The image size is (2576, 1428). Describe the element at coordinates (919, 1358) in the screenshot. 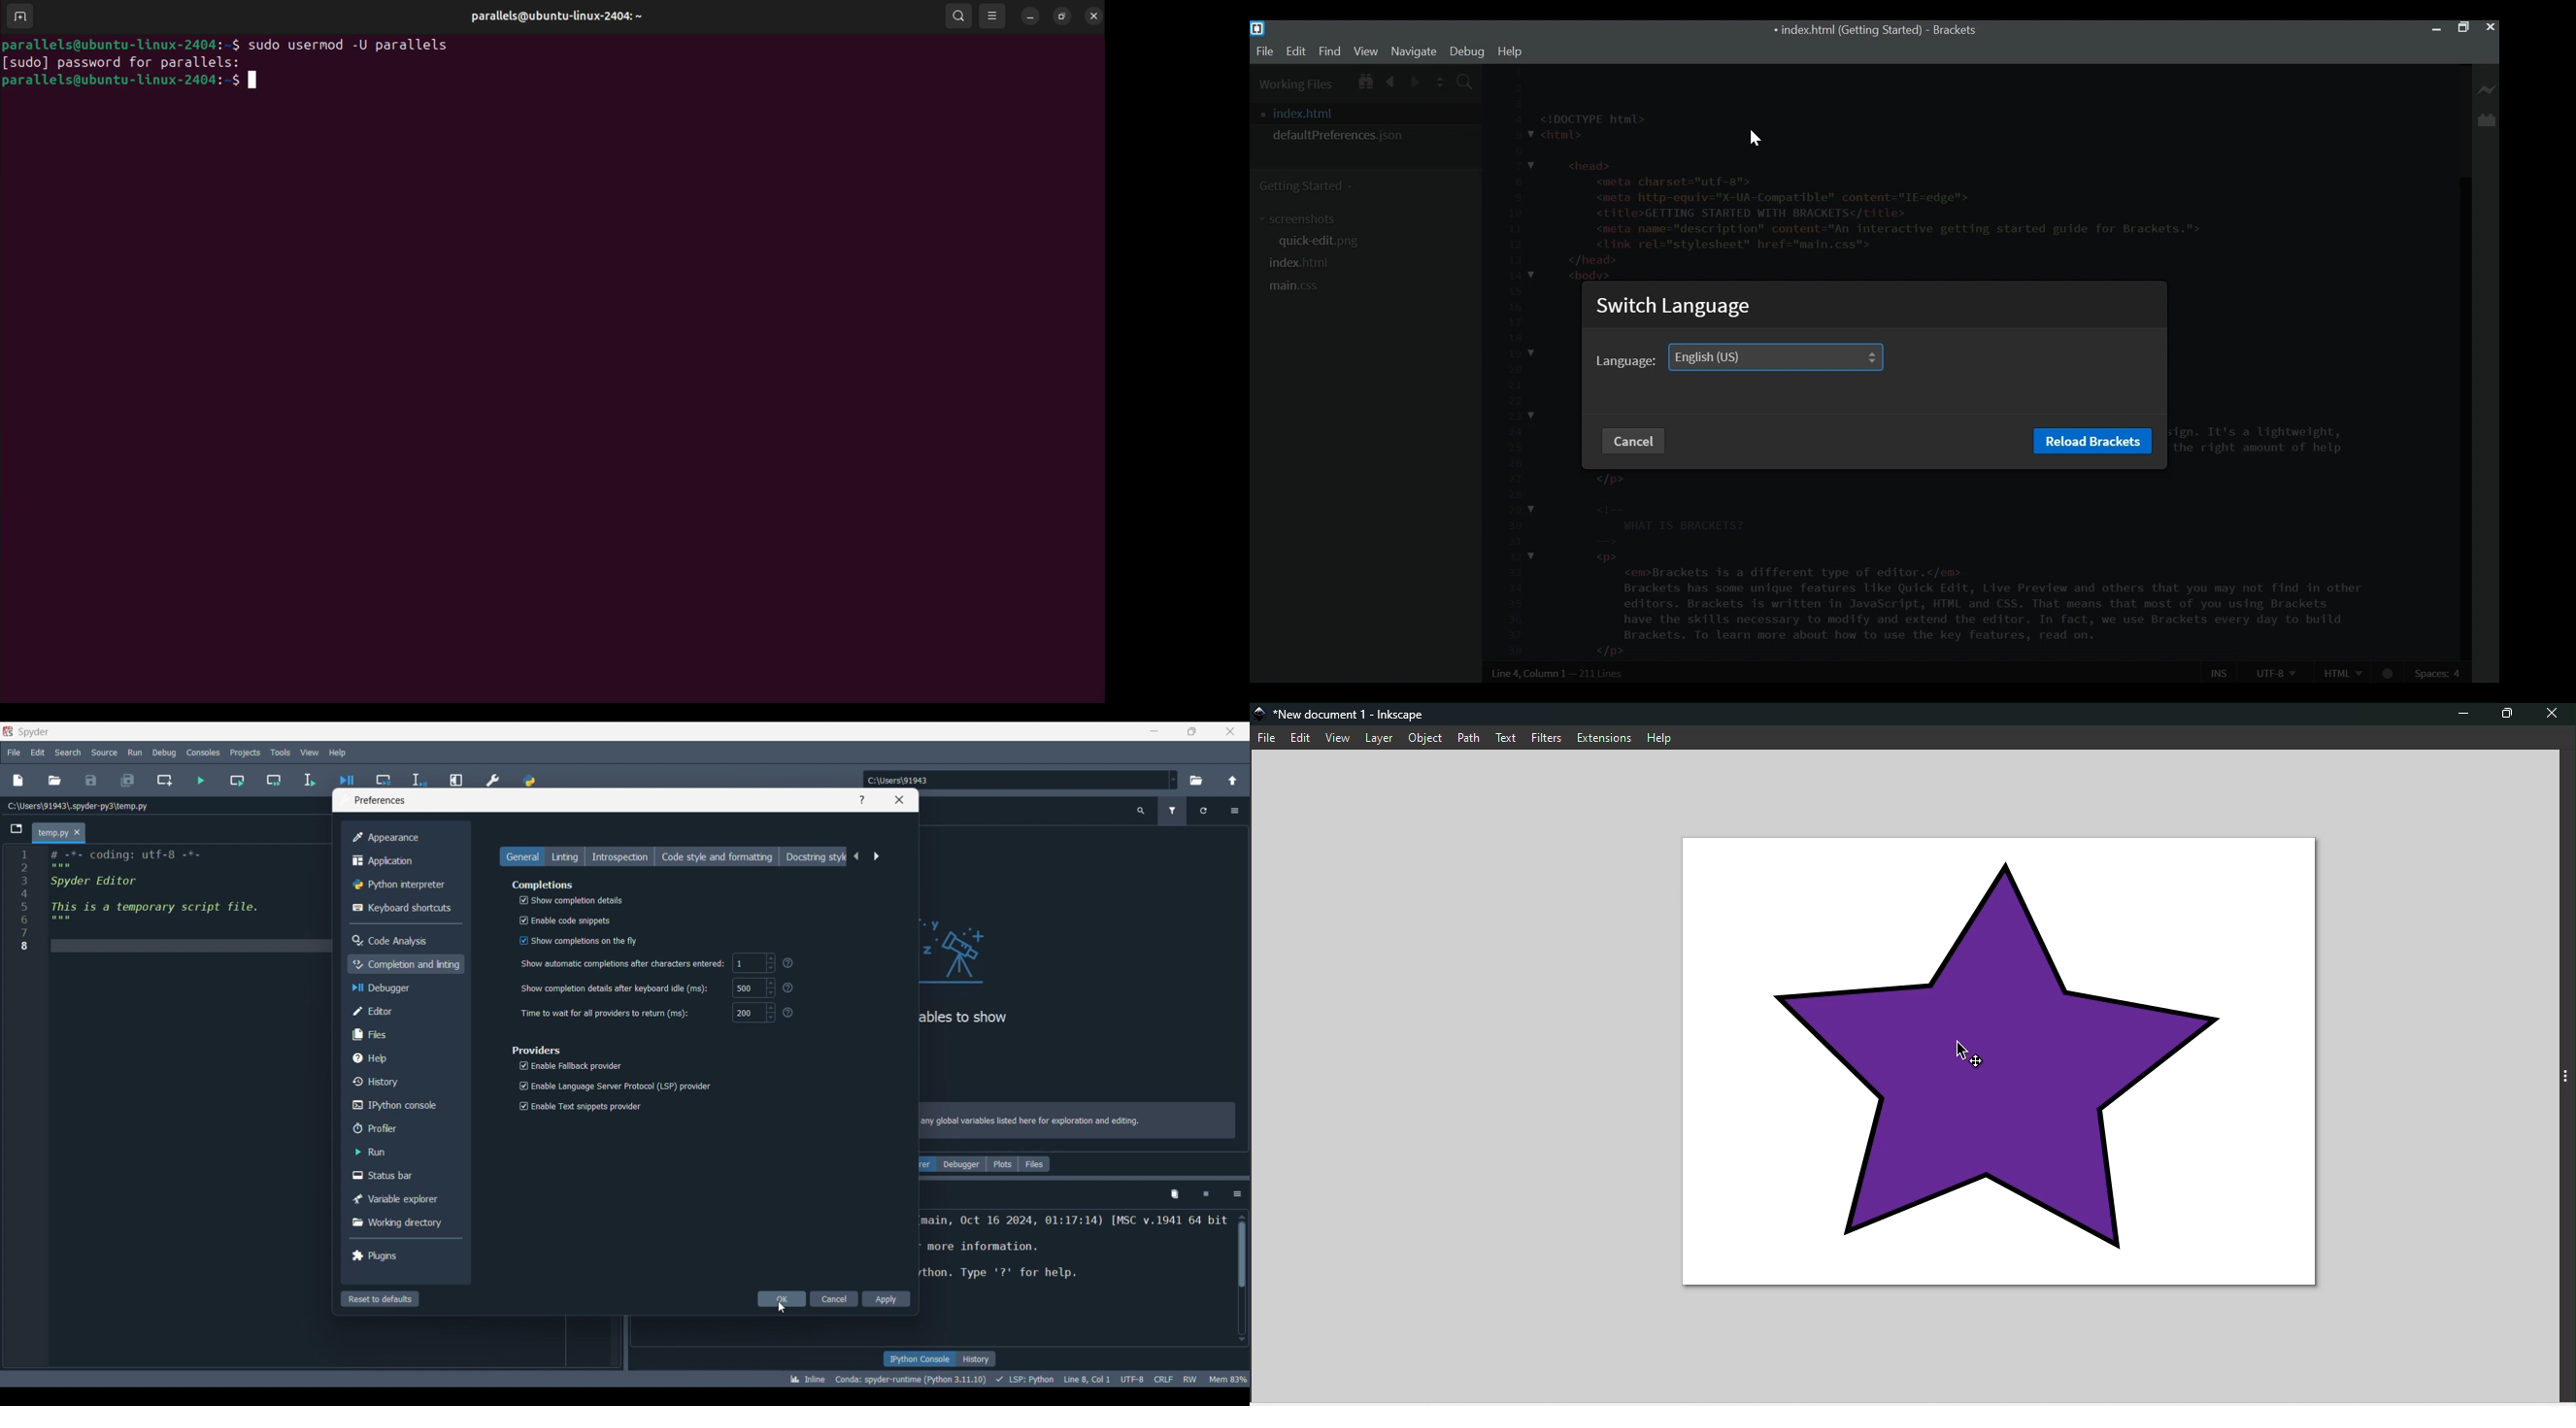

I see `IPython console` at that location.